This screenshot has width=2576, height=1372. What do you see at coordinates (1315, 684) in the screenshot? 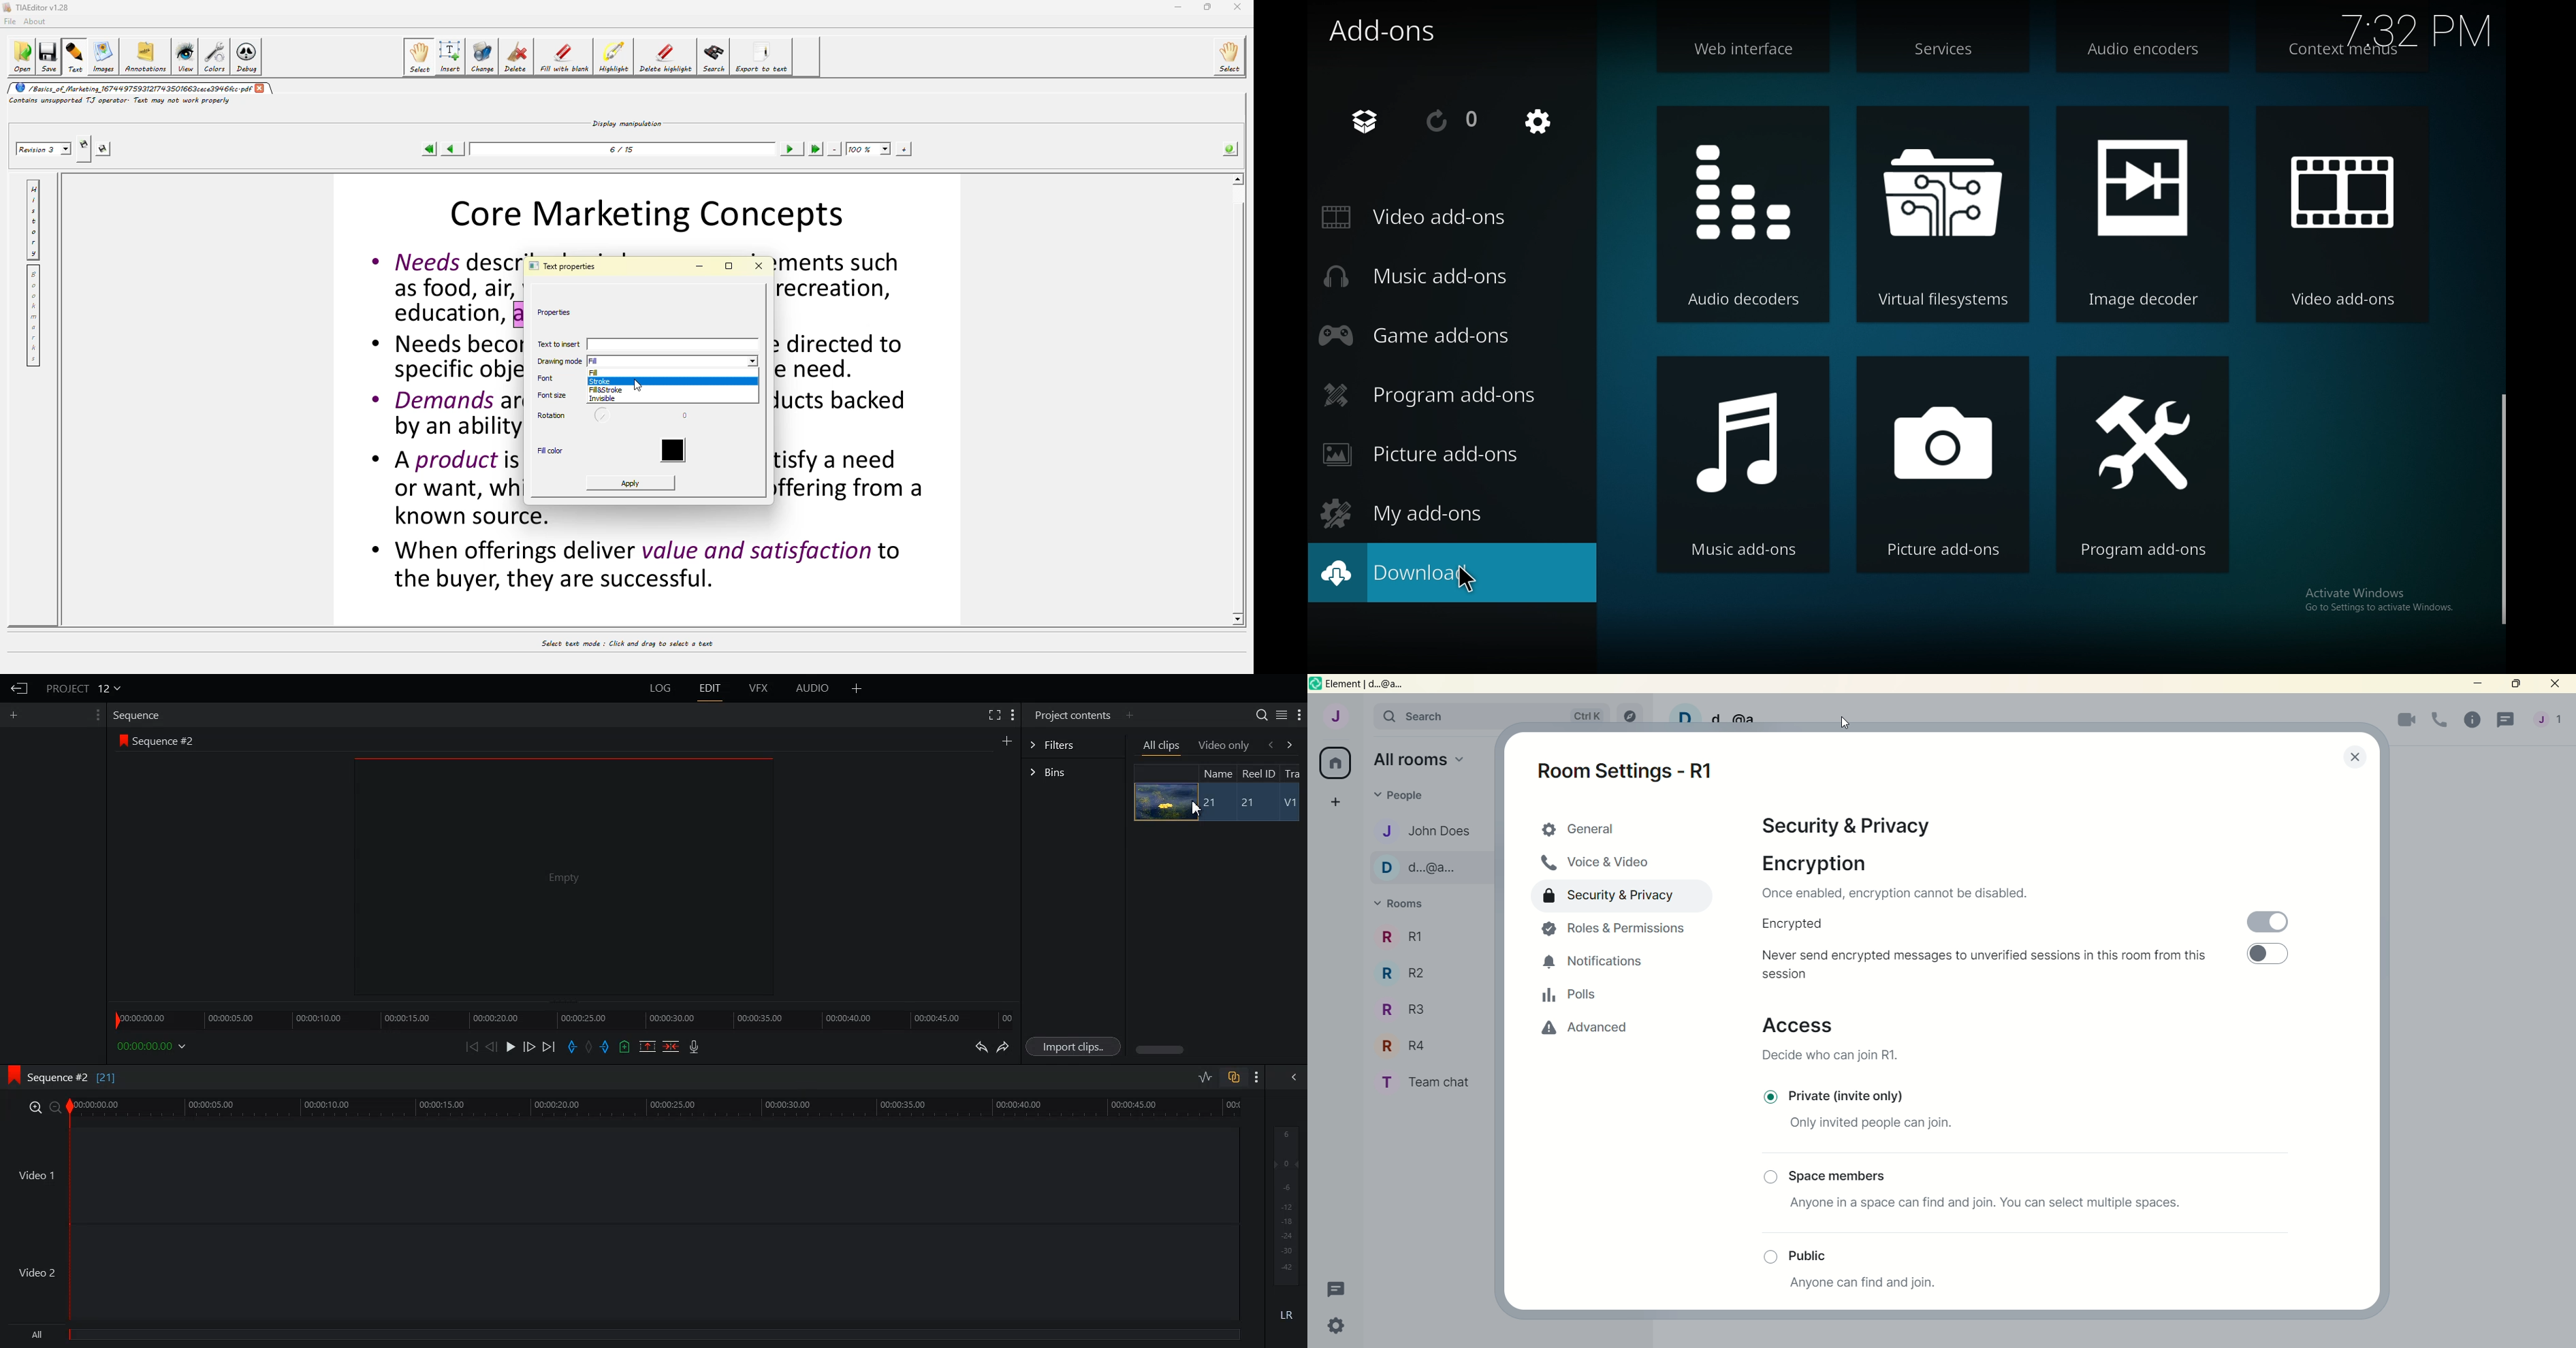
I see `logo` at bounding box center [1315, 684].